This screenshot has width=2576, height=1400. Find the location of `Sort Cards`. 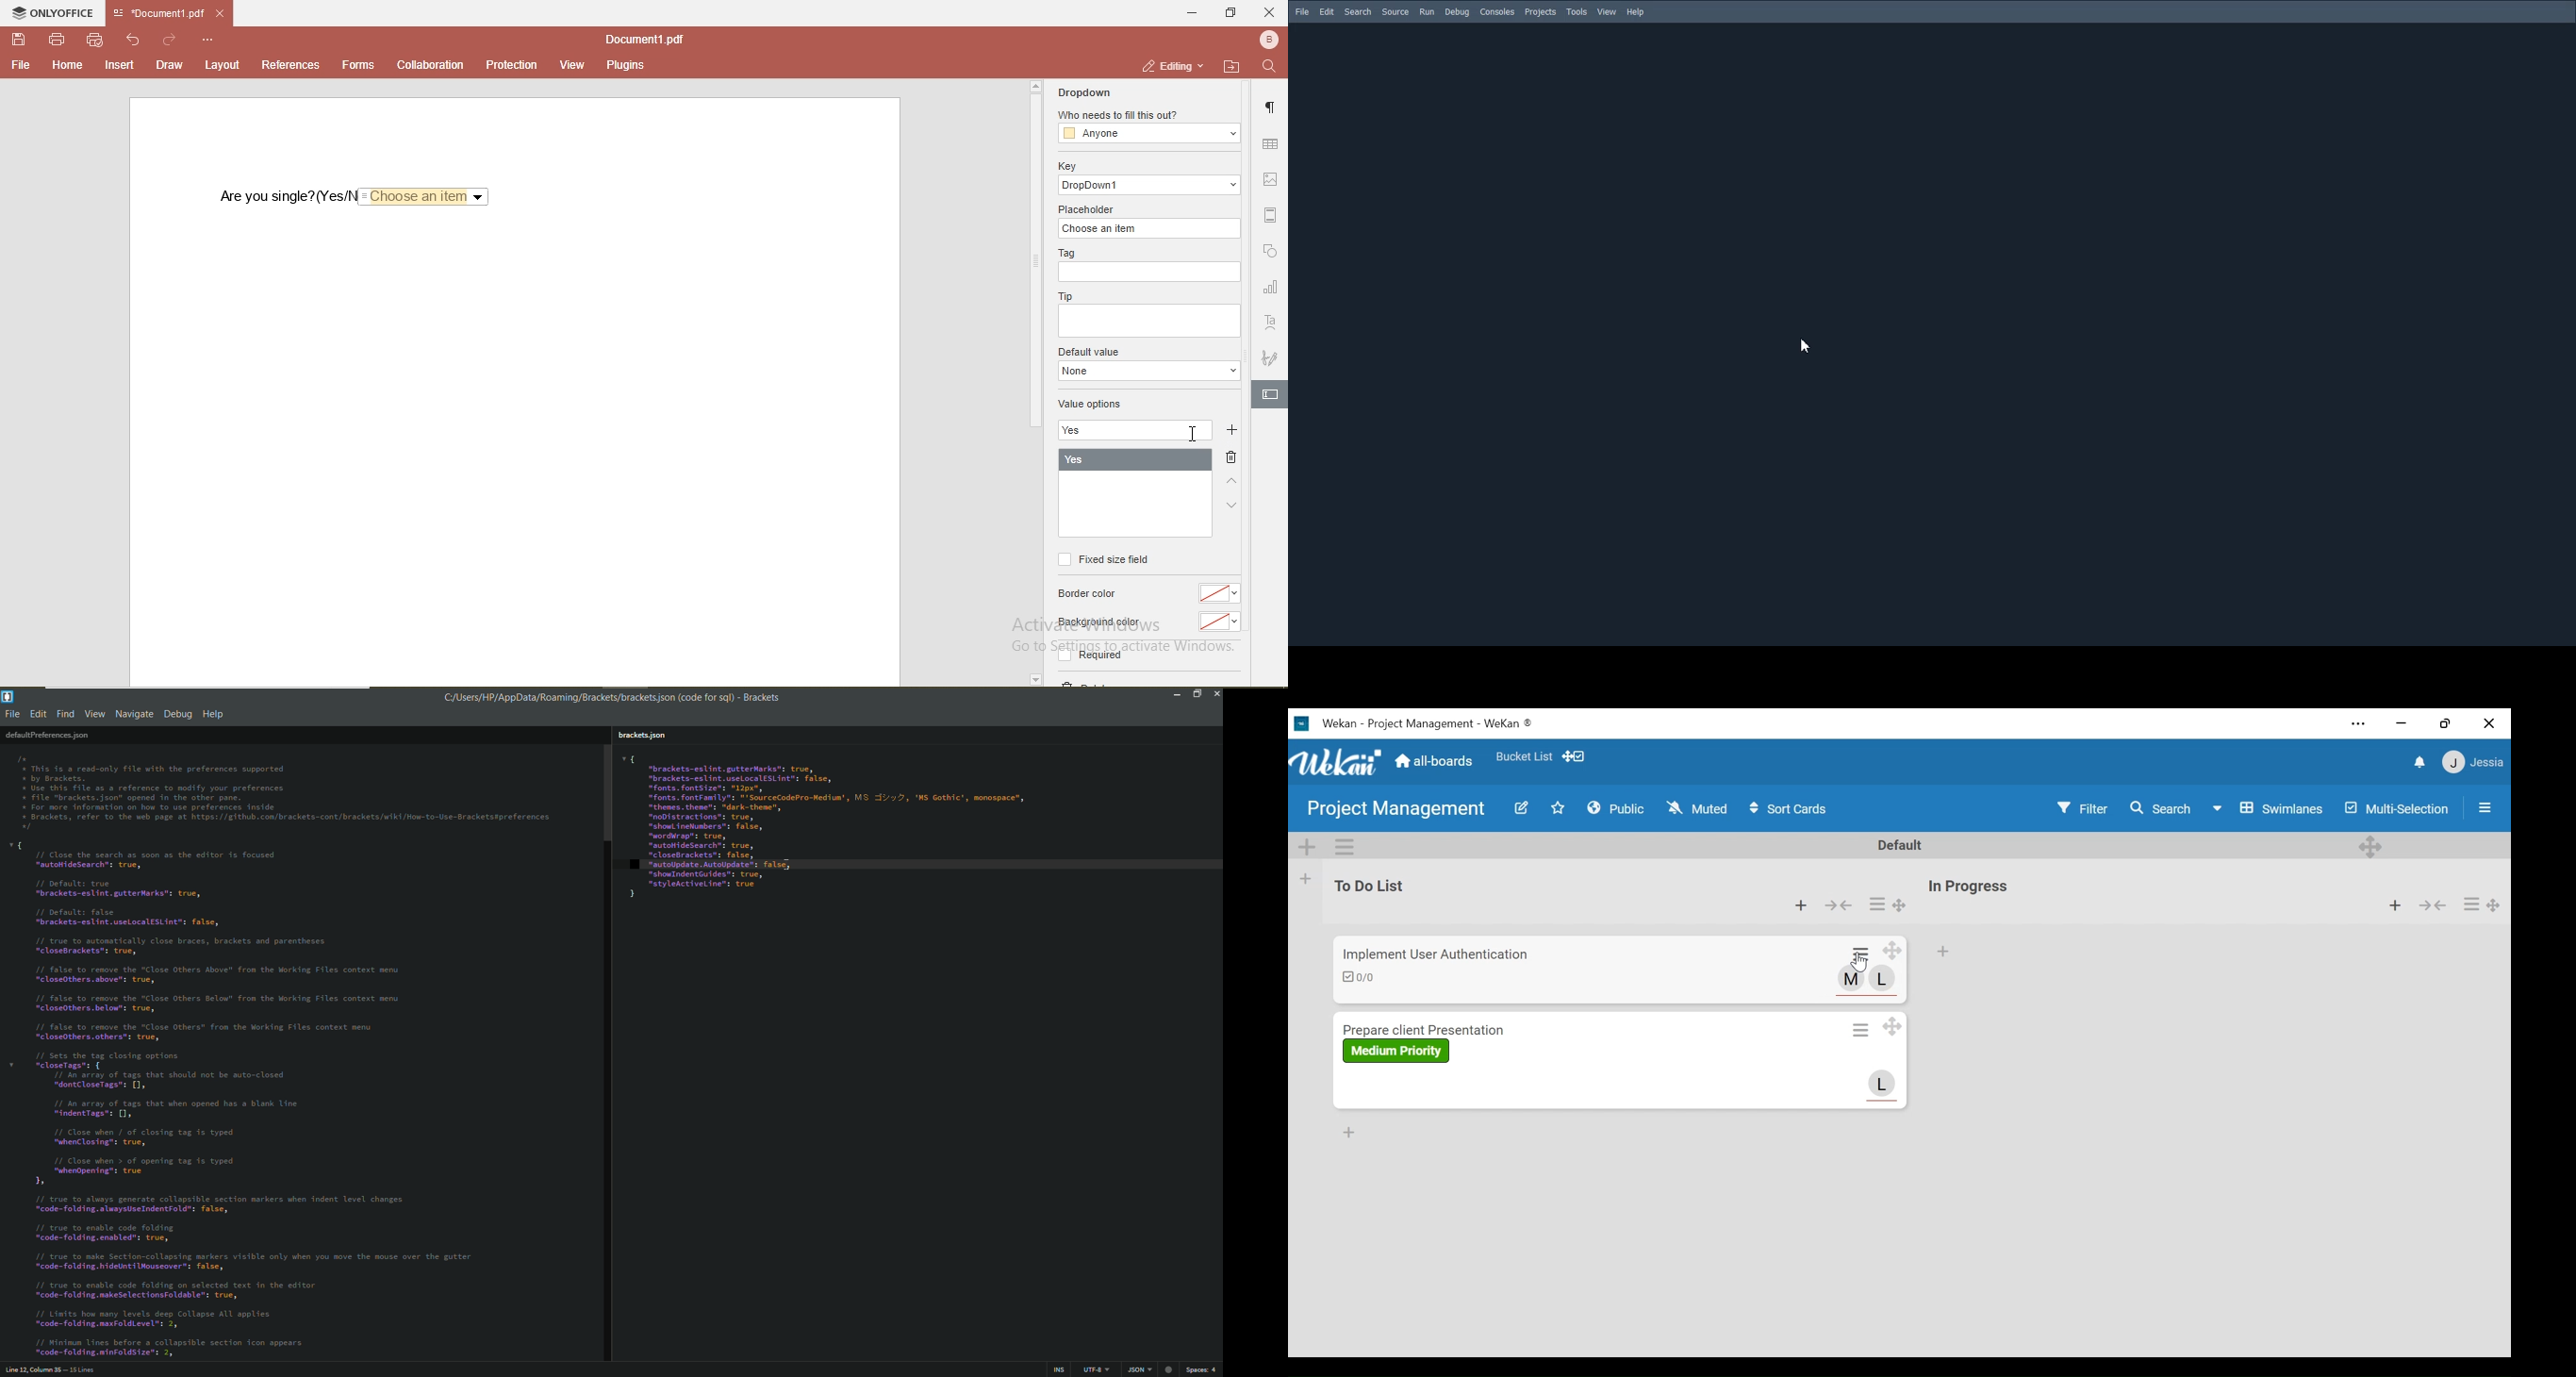

Sort Cards is located at coordinates (1793, 808).